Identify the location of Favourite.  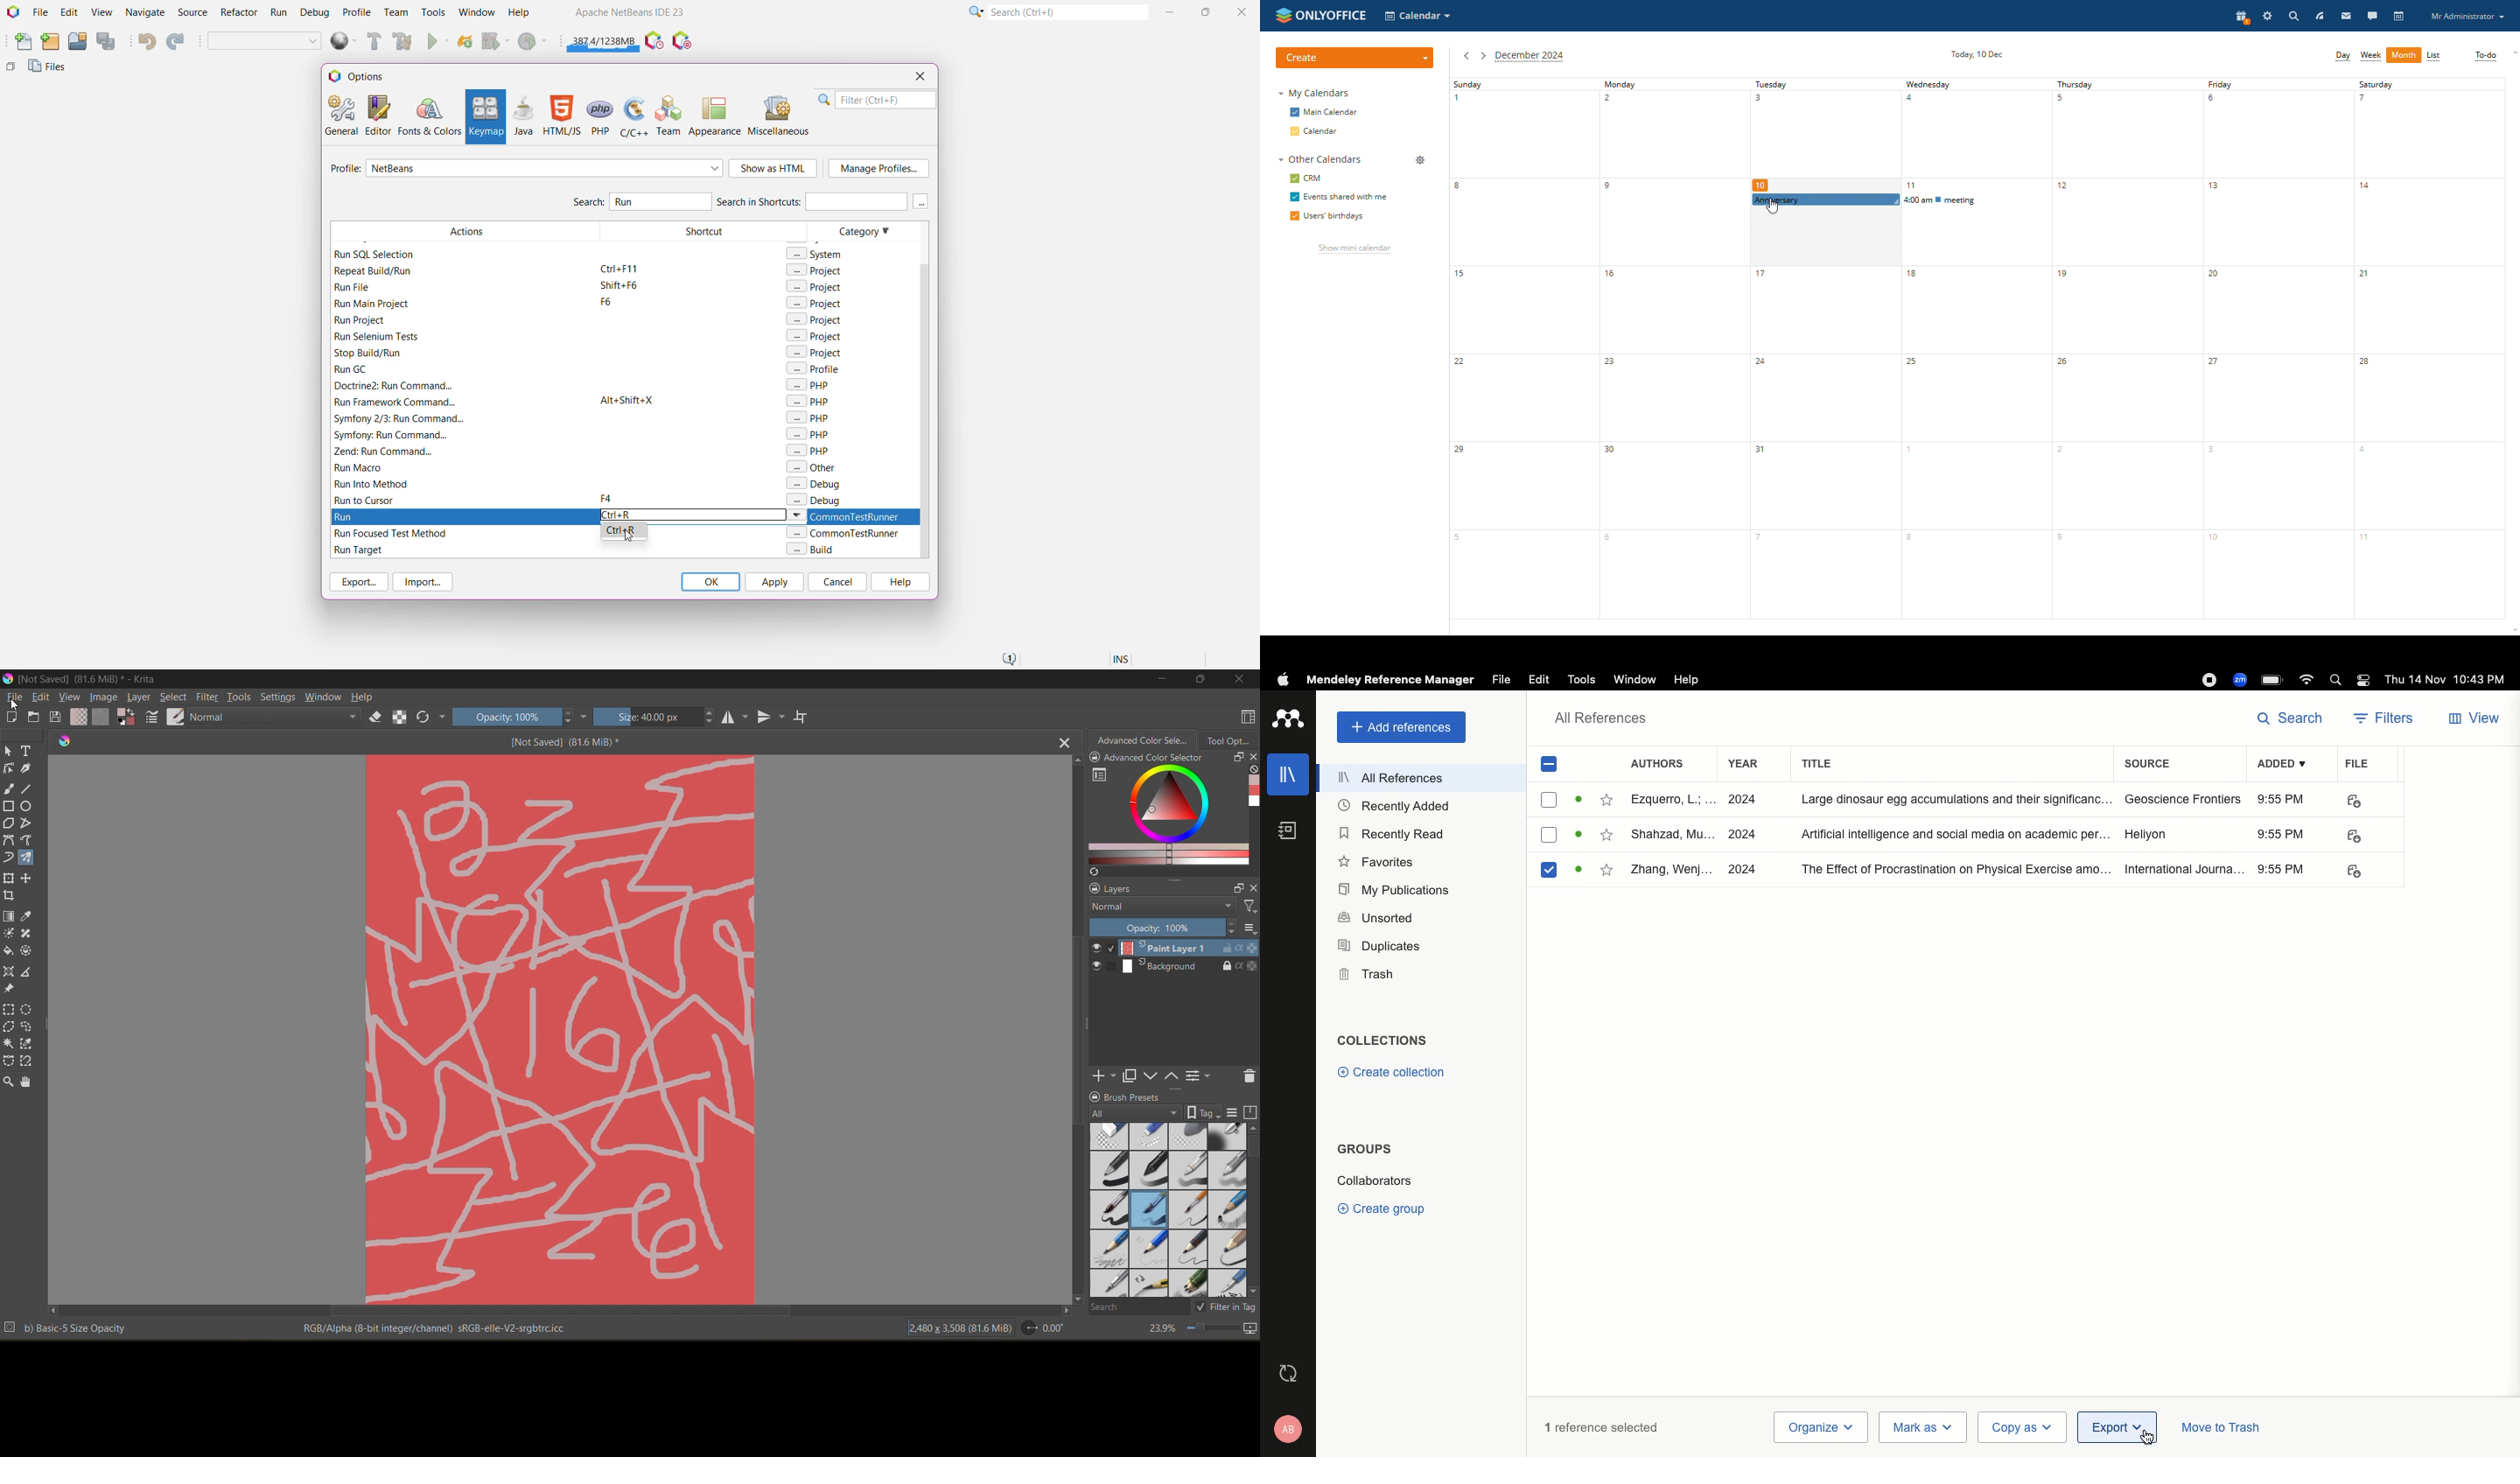
(1607, 801).